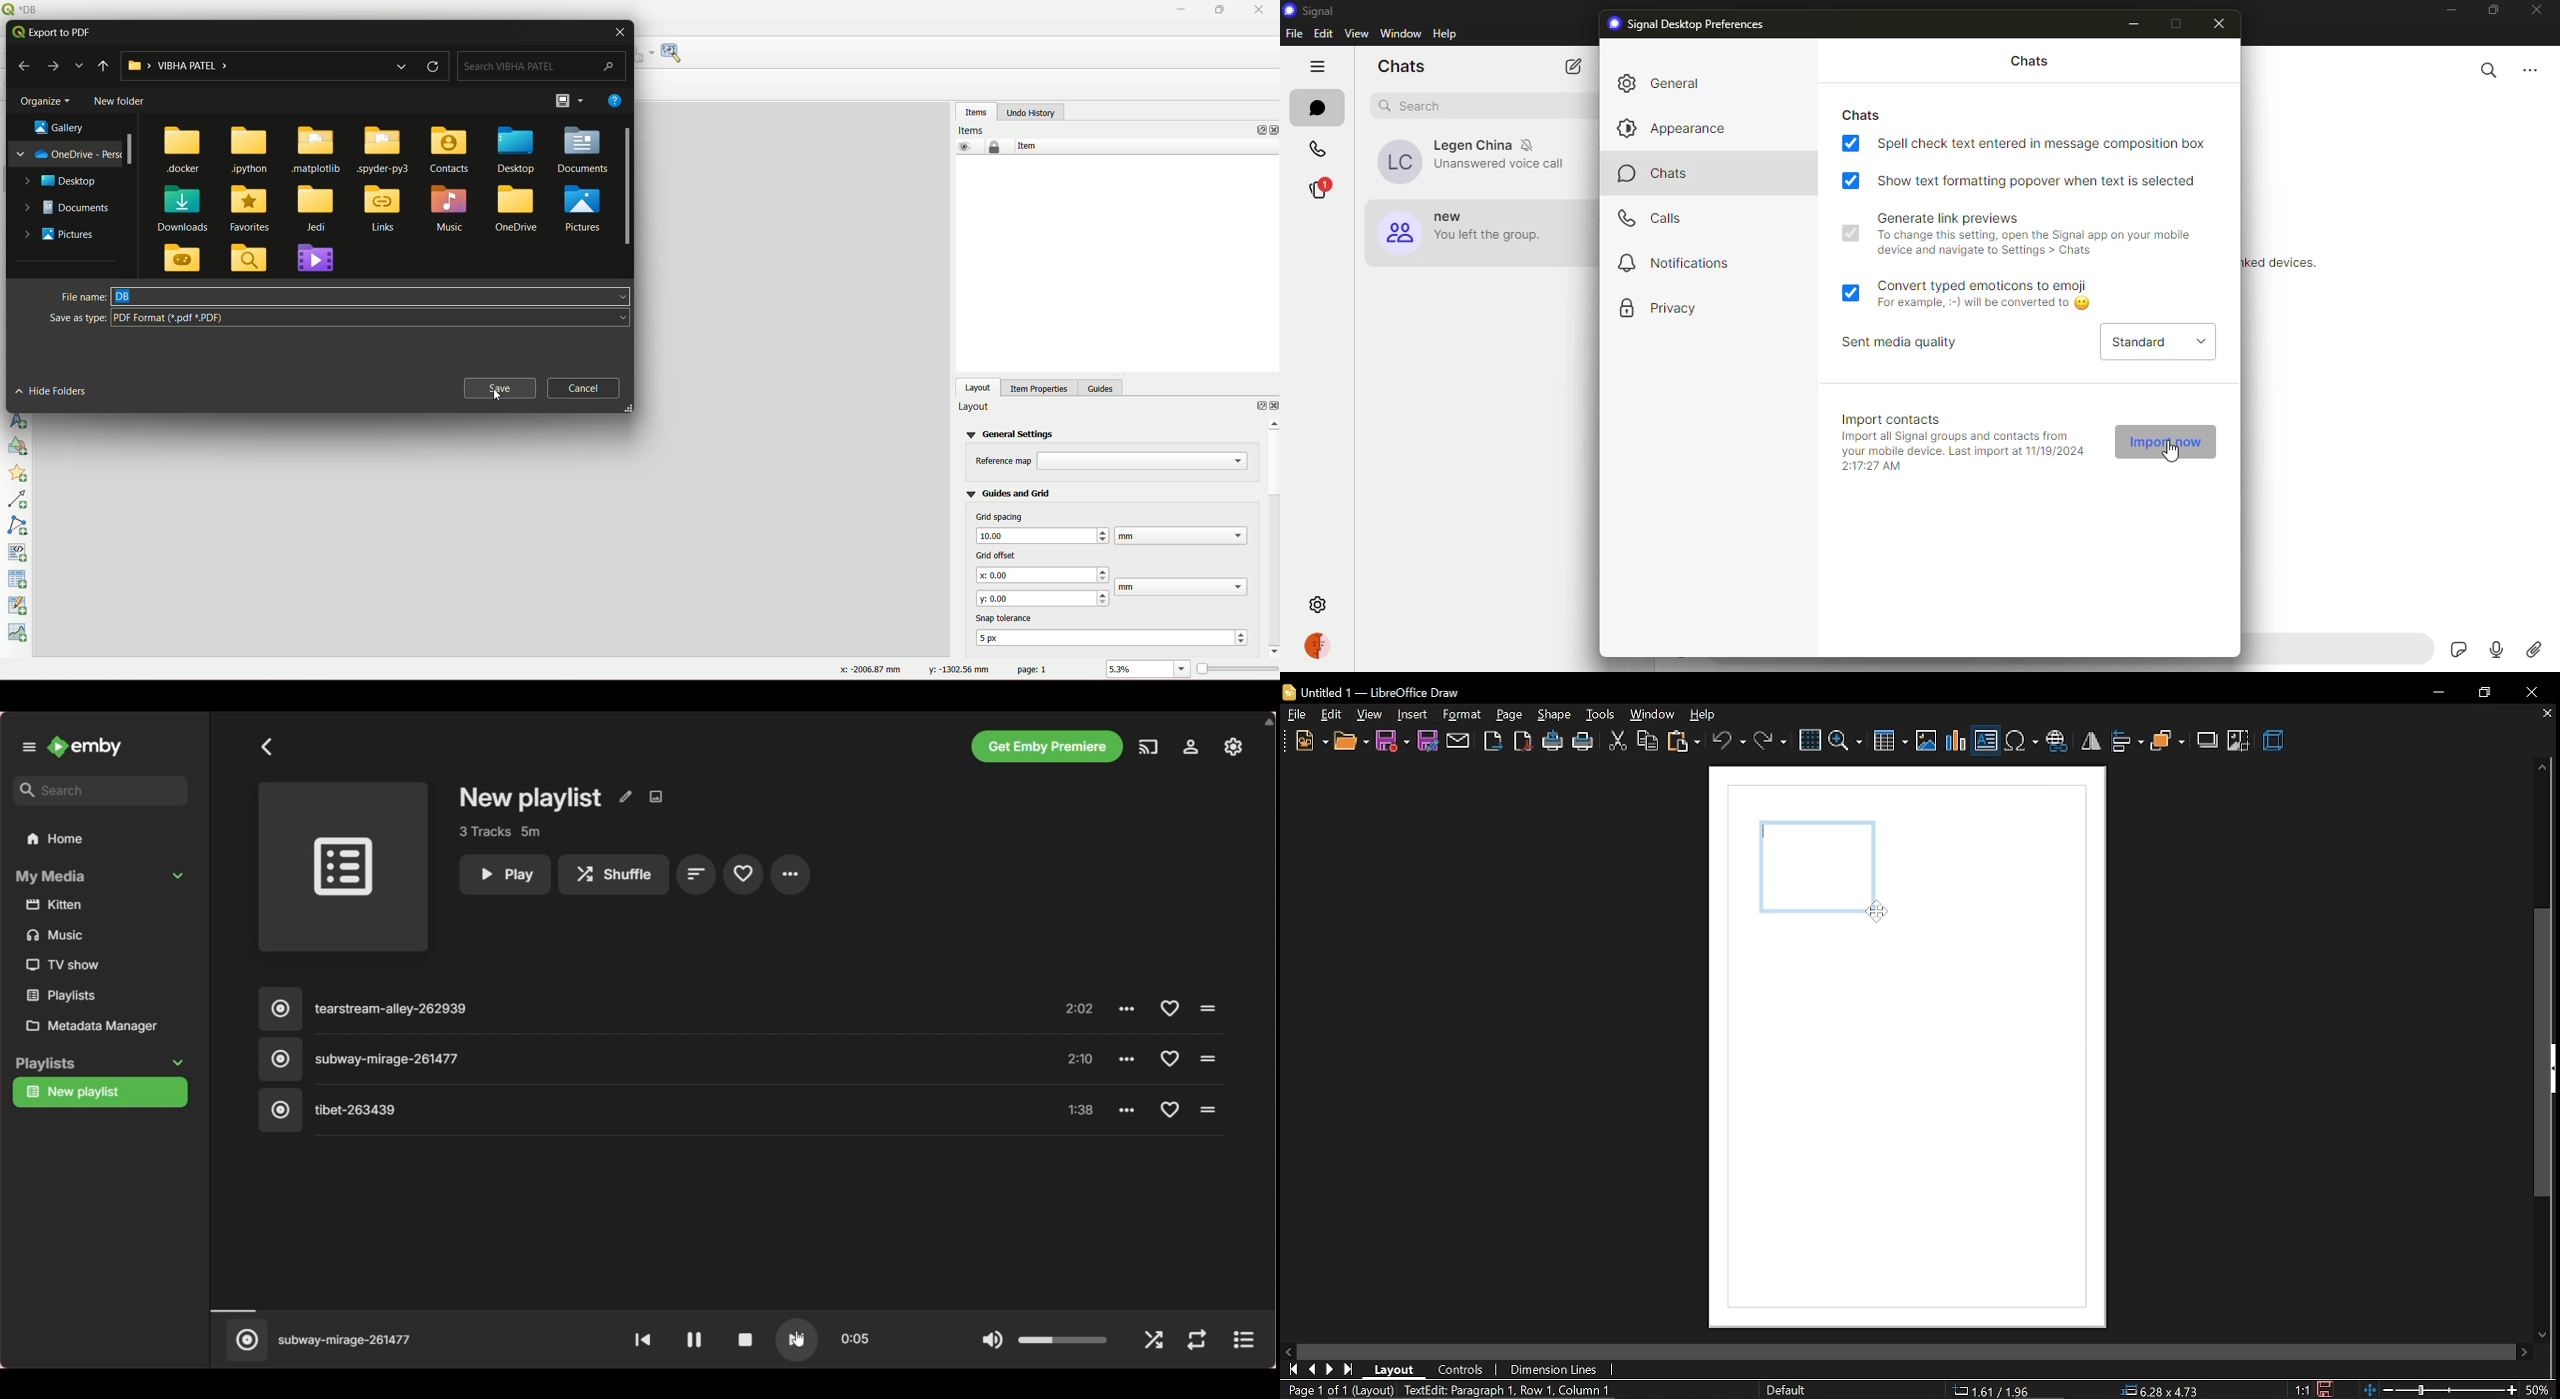 This screenshot has height=1400, width=2576. What do you see at coordinates (1690, 24) in the screenshot?
I see `signal preferences` at bounding box center [1690, 24].